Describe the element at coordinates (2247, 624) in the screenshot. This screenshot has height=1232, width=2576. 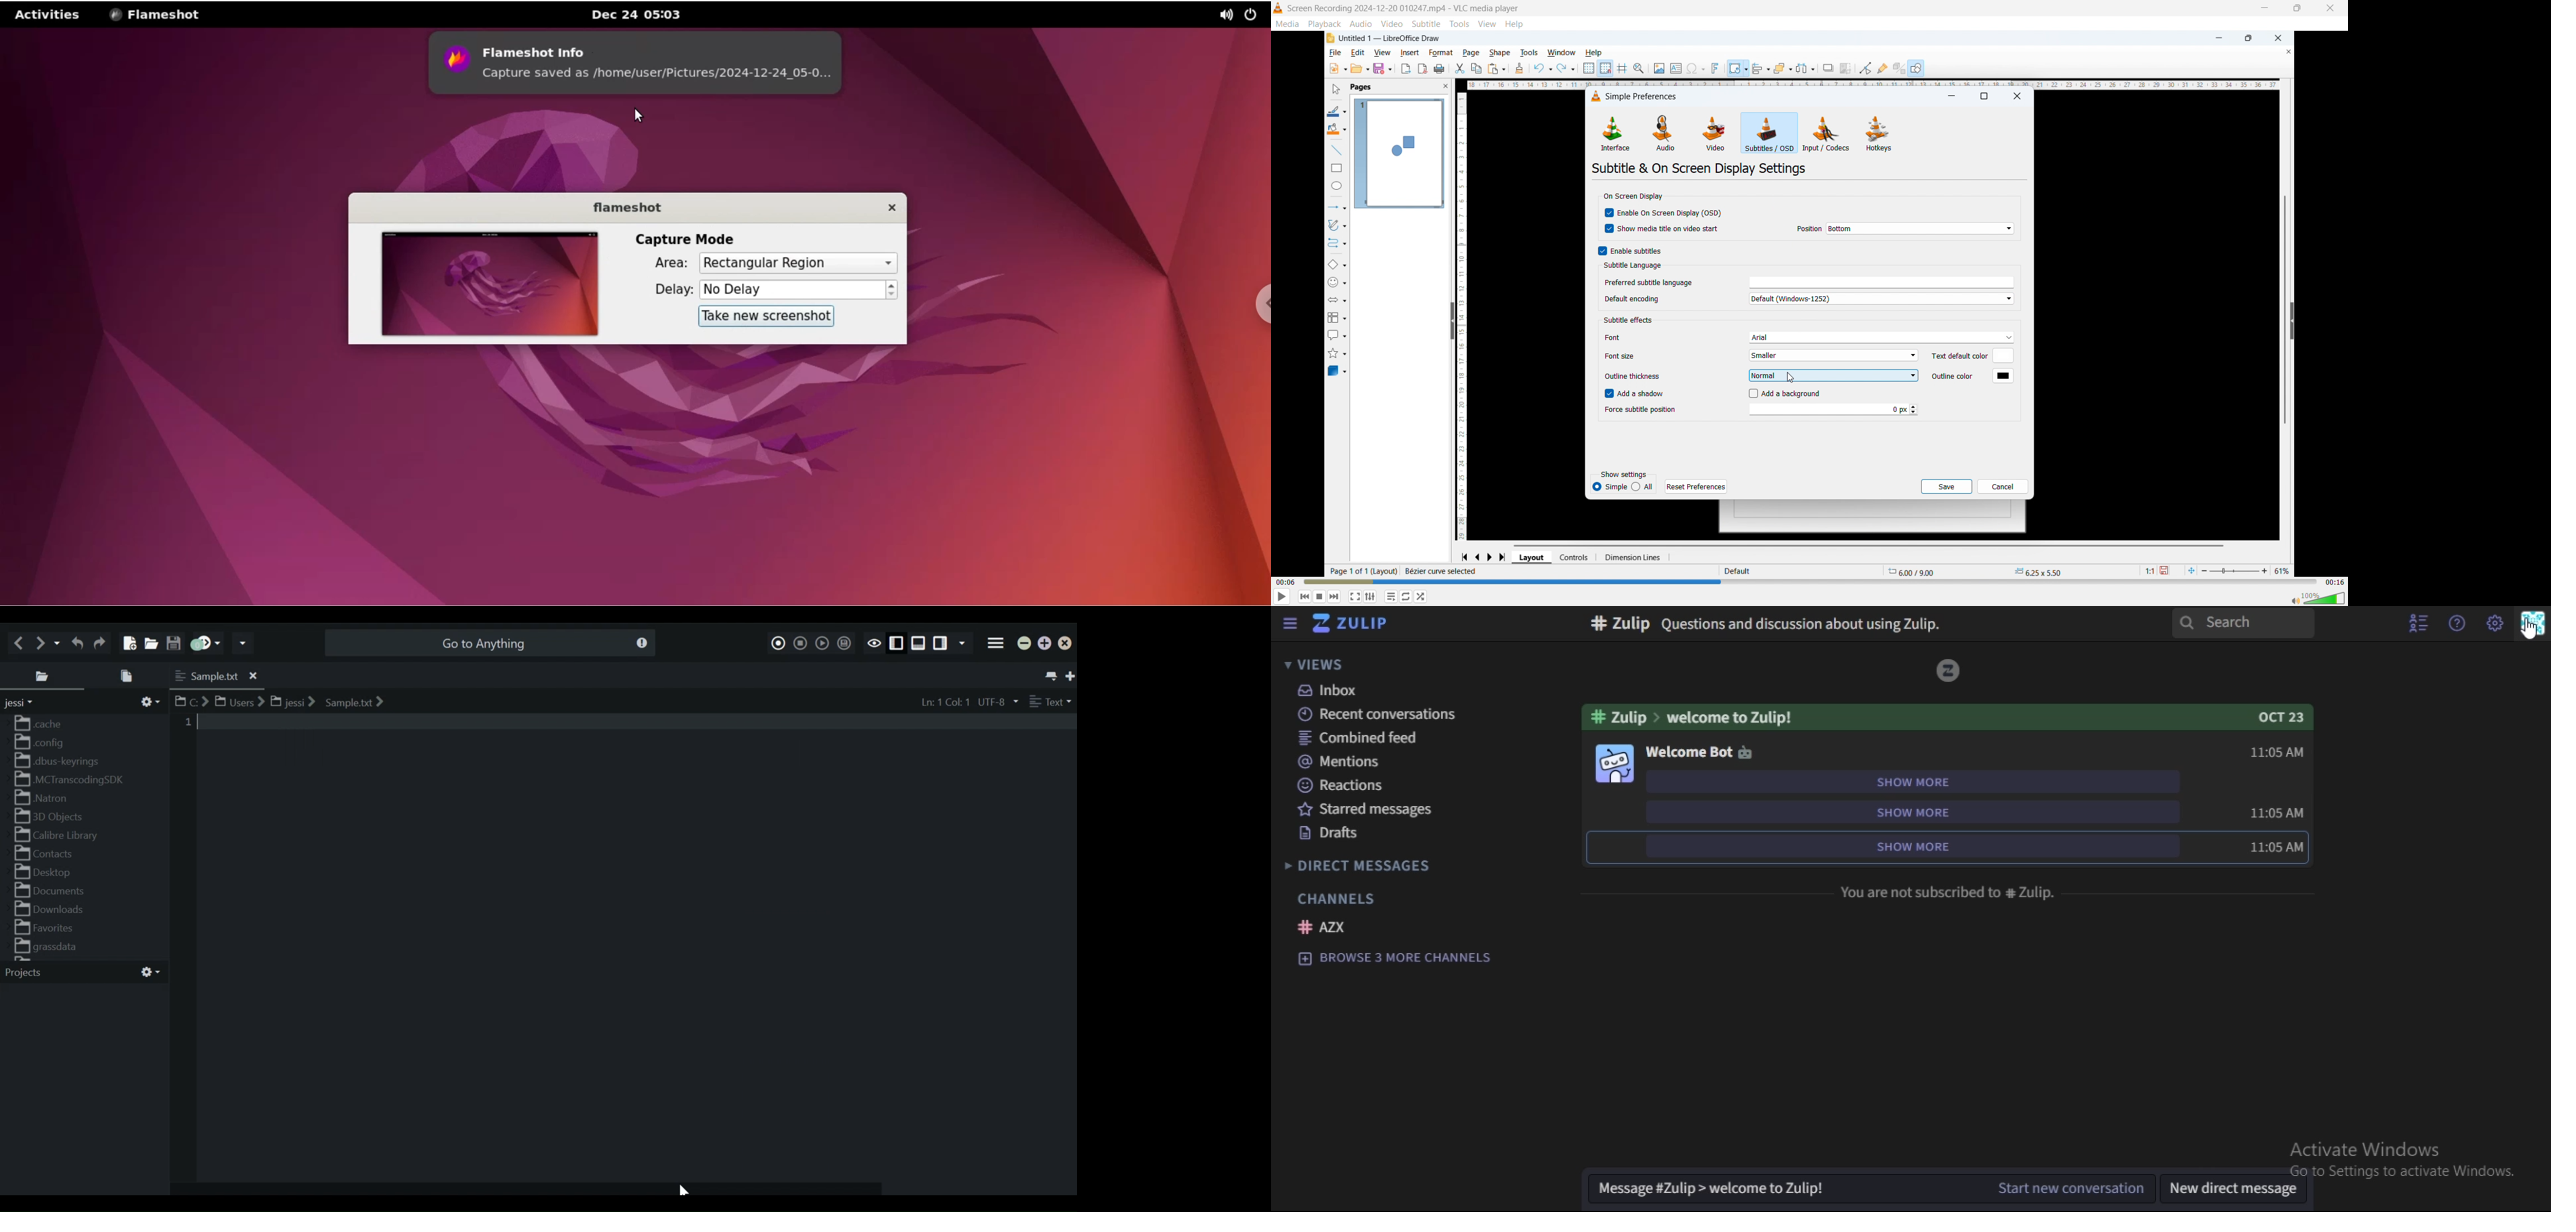
I see `search` at that location.